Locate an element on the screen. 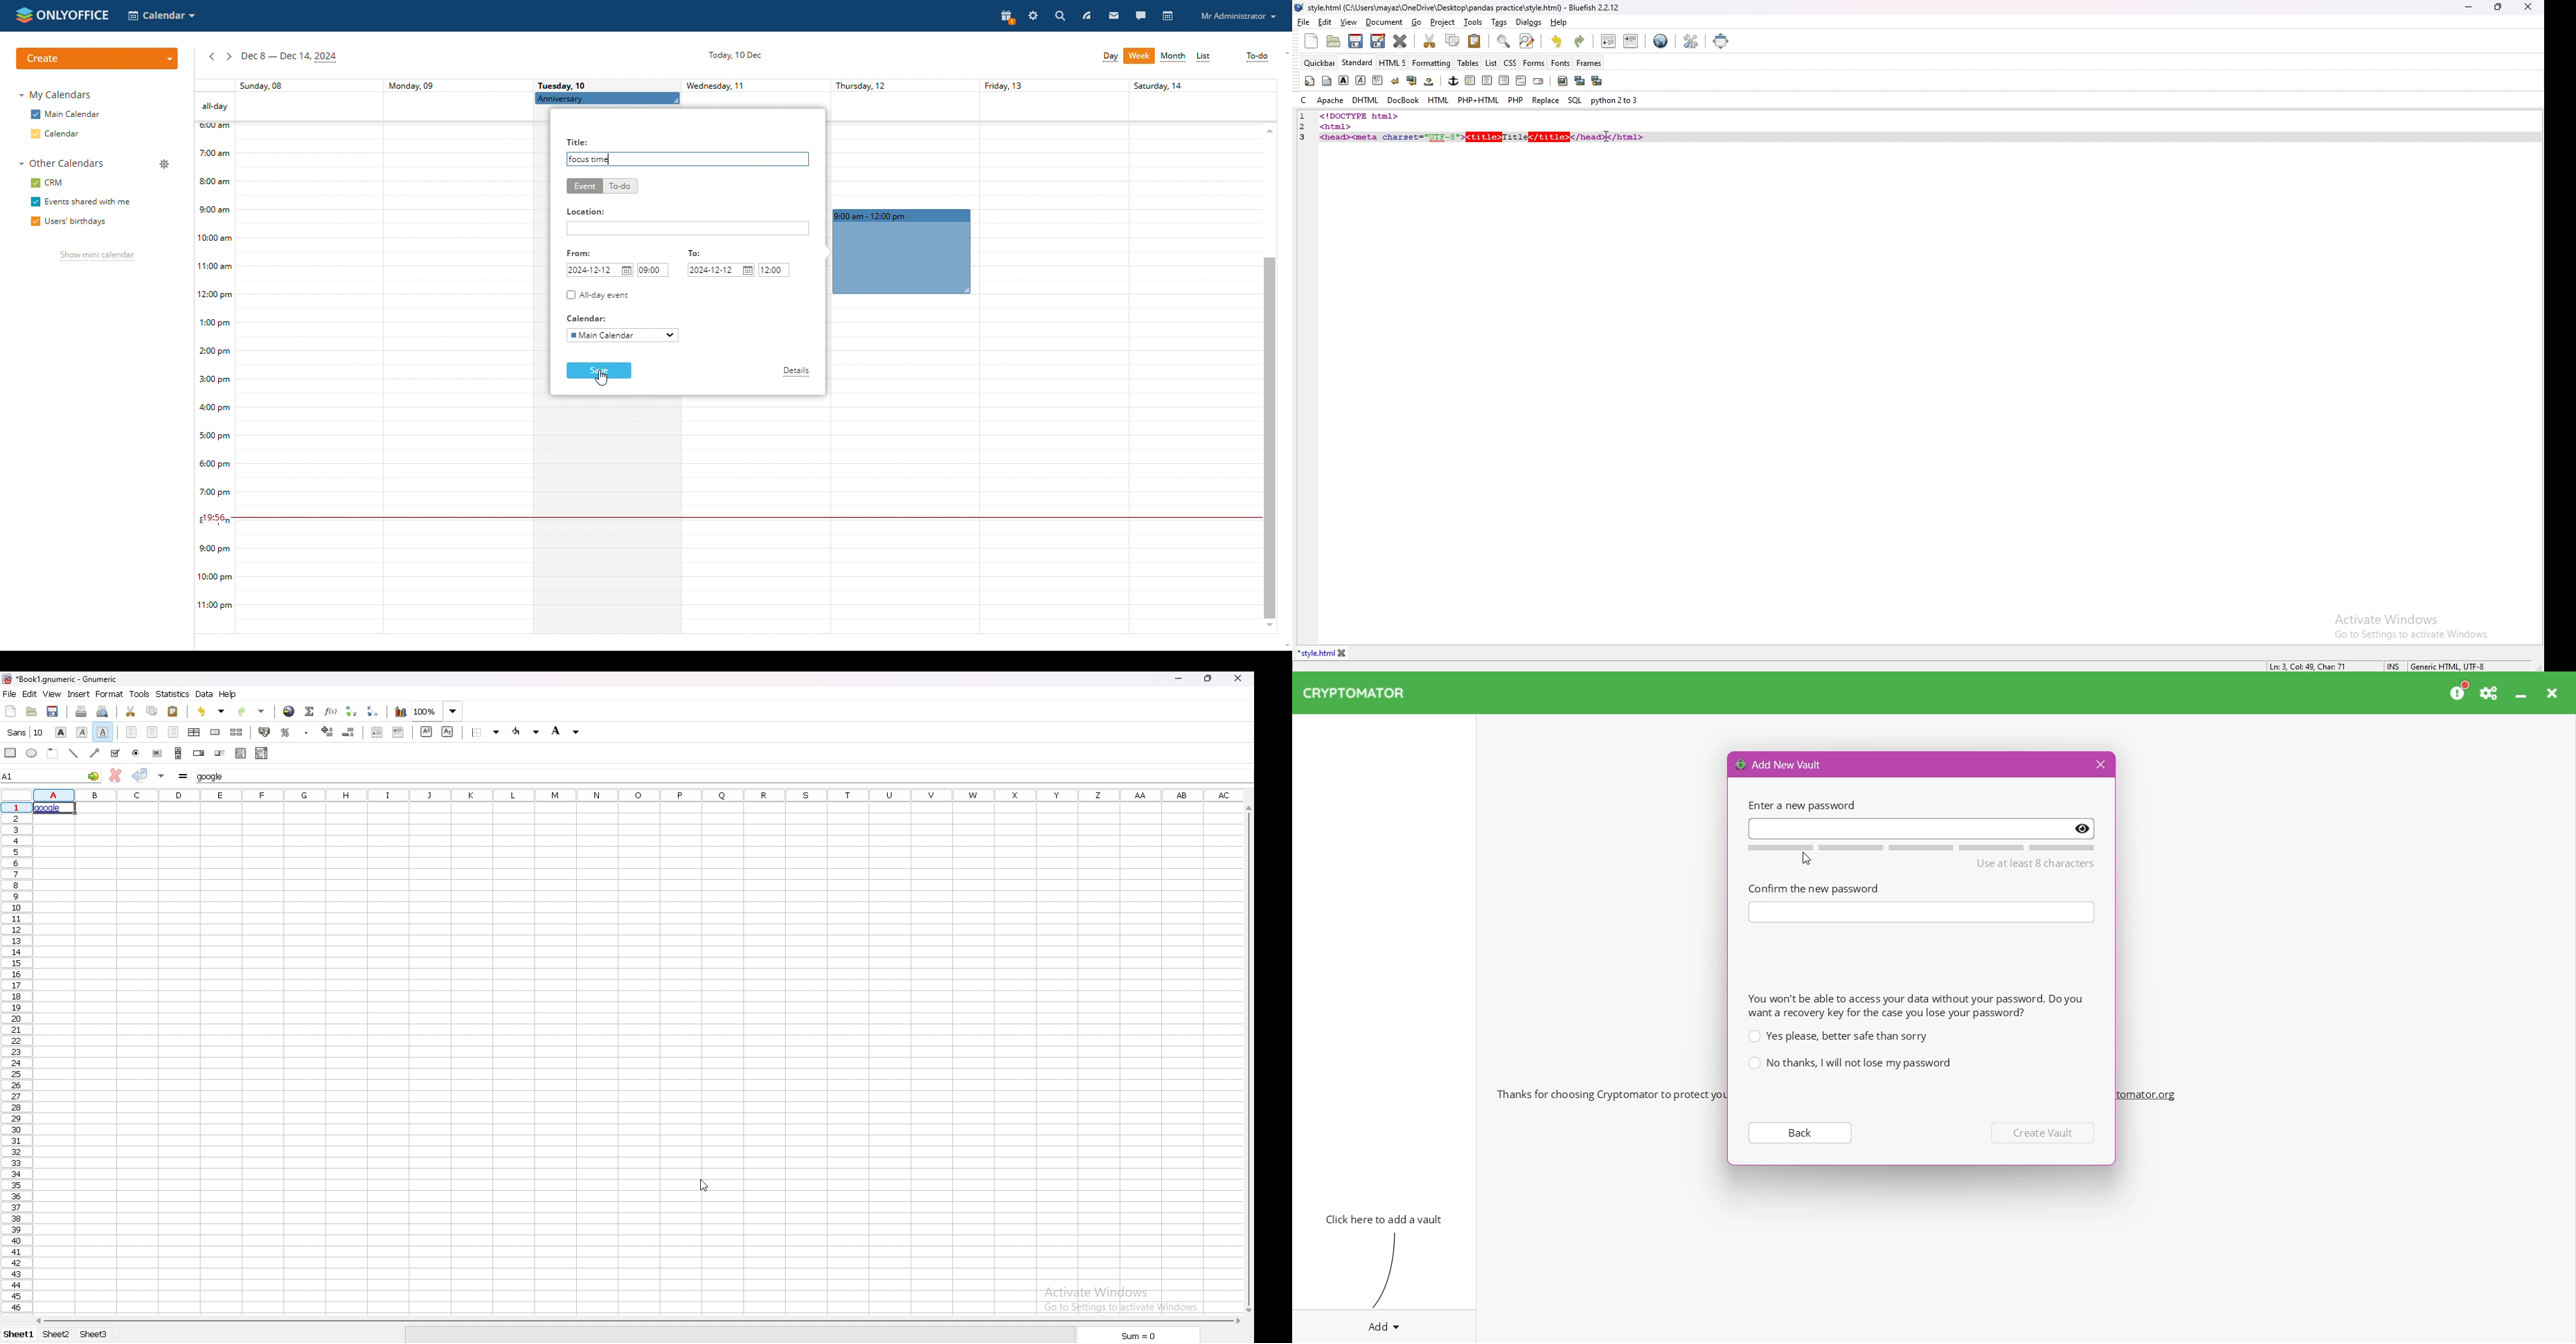  italic is located at coordinates (83, 731).